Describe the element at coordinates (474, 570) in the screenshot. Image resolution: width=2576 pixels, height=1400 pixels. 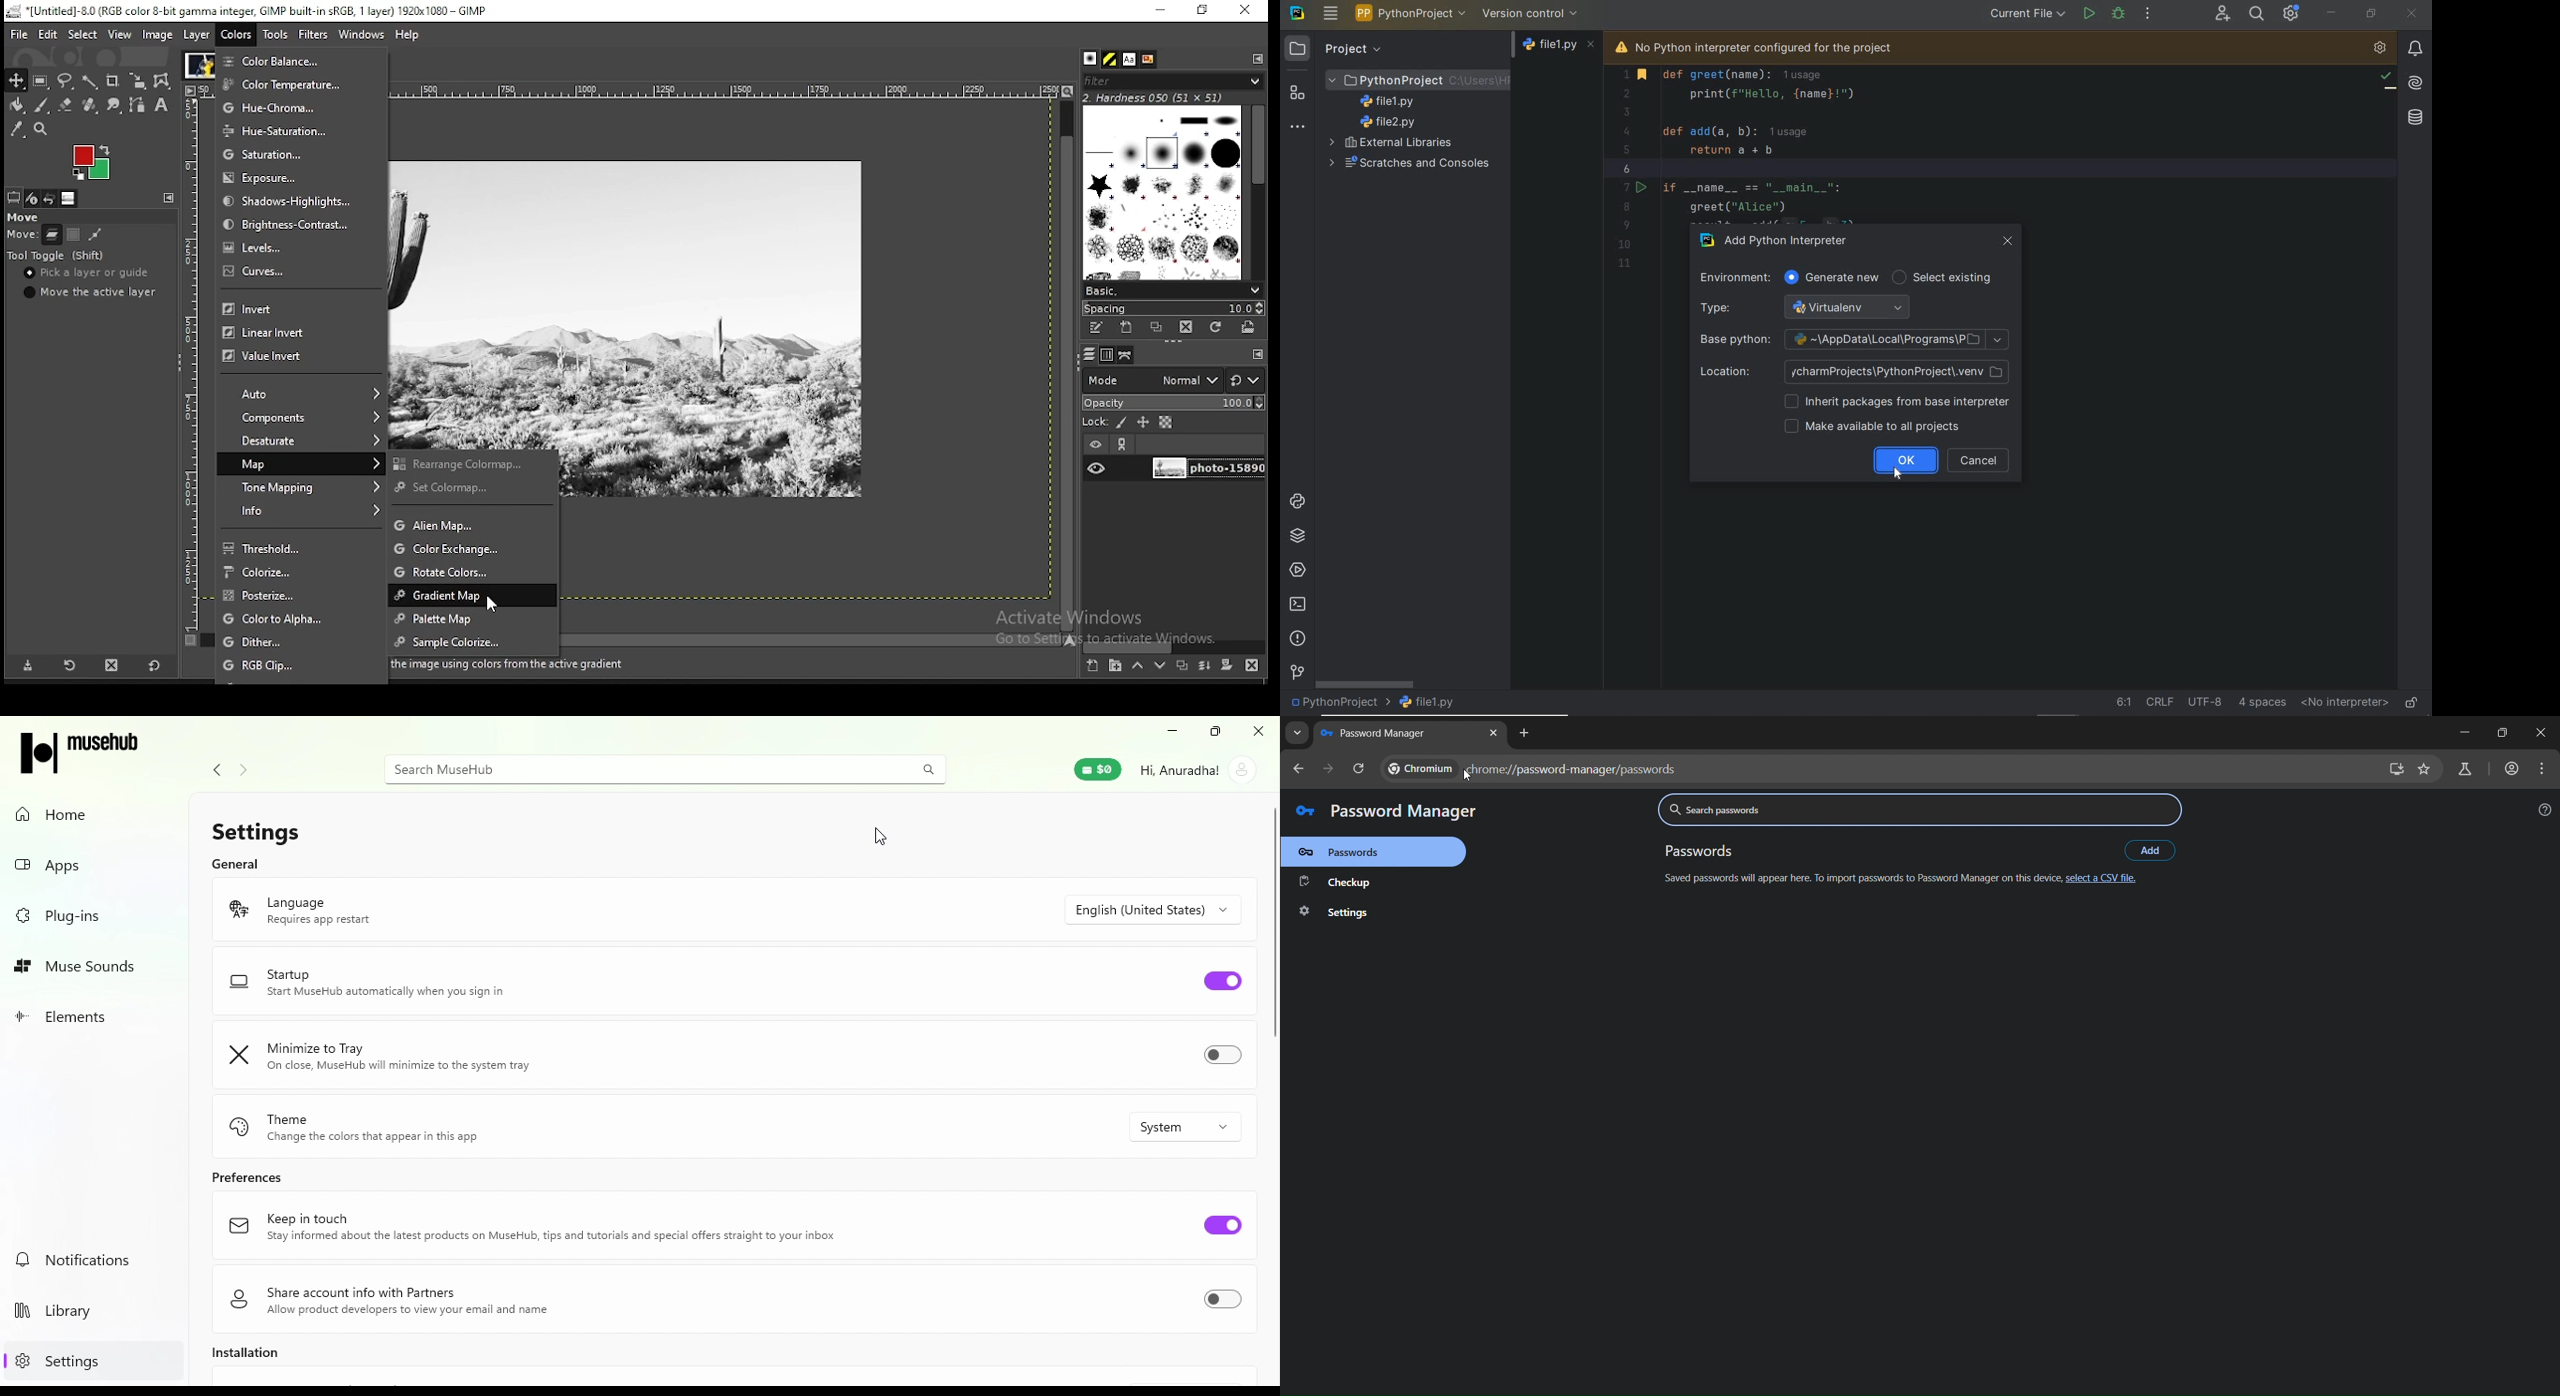
I see `rotate colors` at that location.